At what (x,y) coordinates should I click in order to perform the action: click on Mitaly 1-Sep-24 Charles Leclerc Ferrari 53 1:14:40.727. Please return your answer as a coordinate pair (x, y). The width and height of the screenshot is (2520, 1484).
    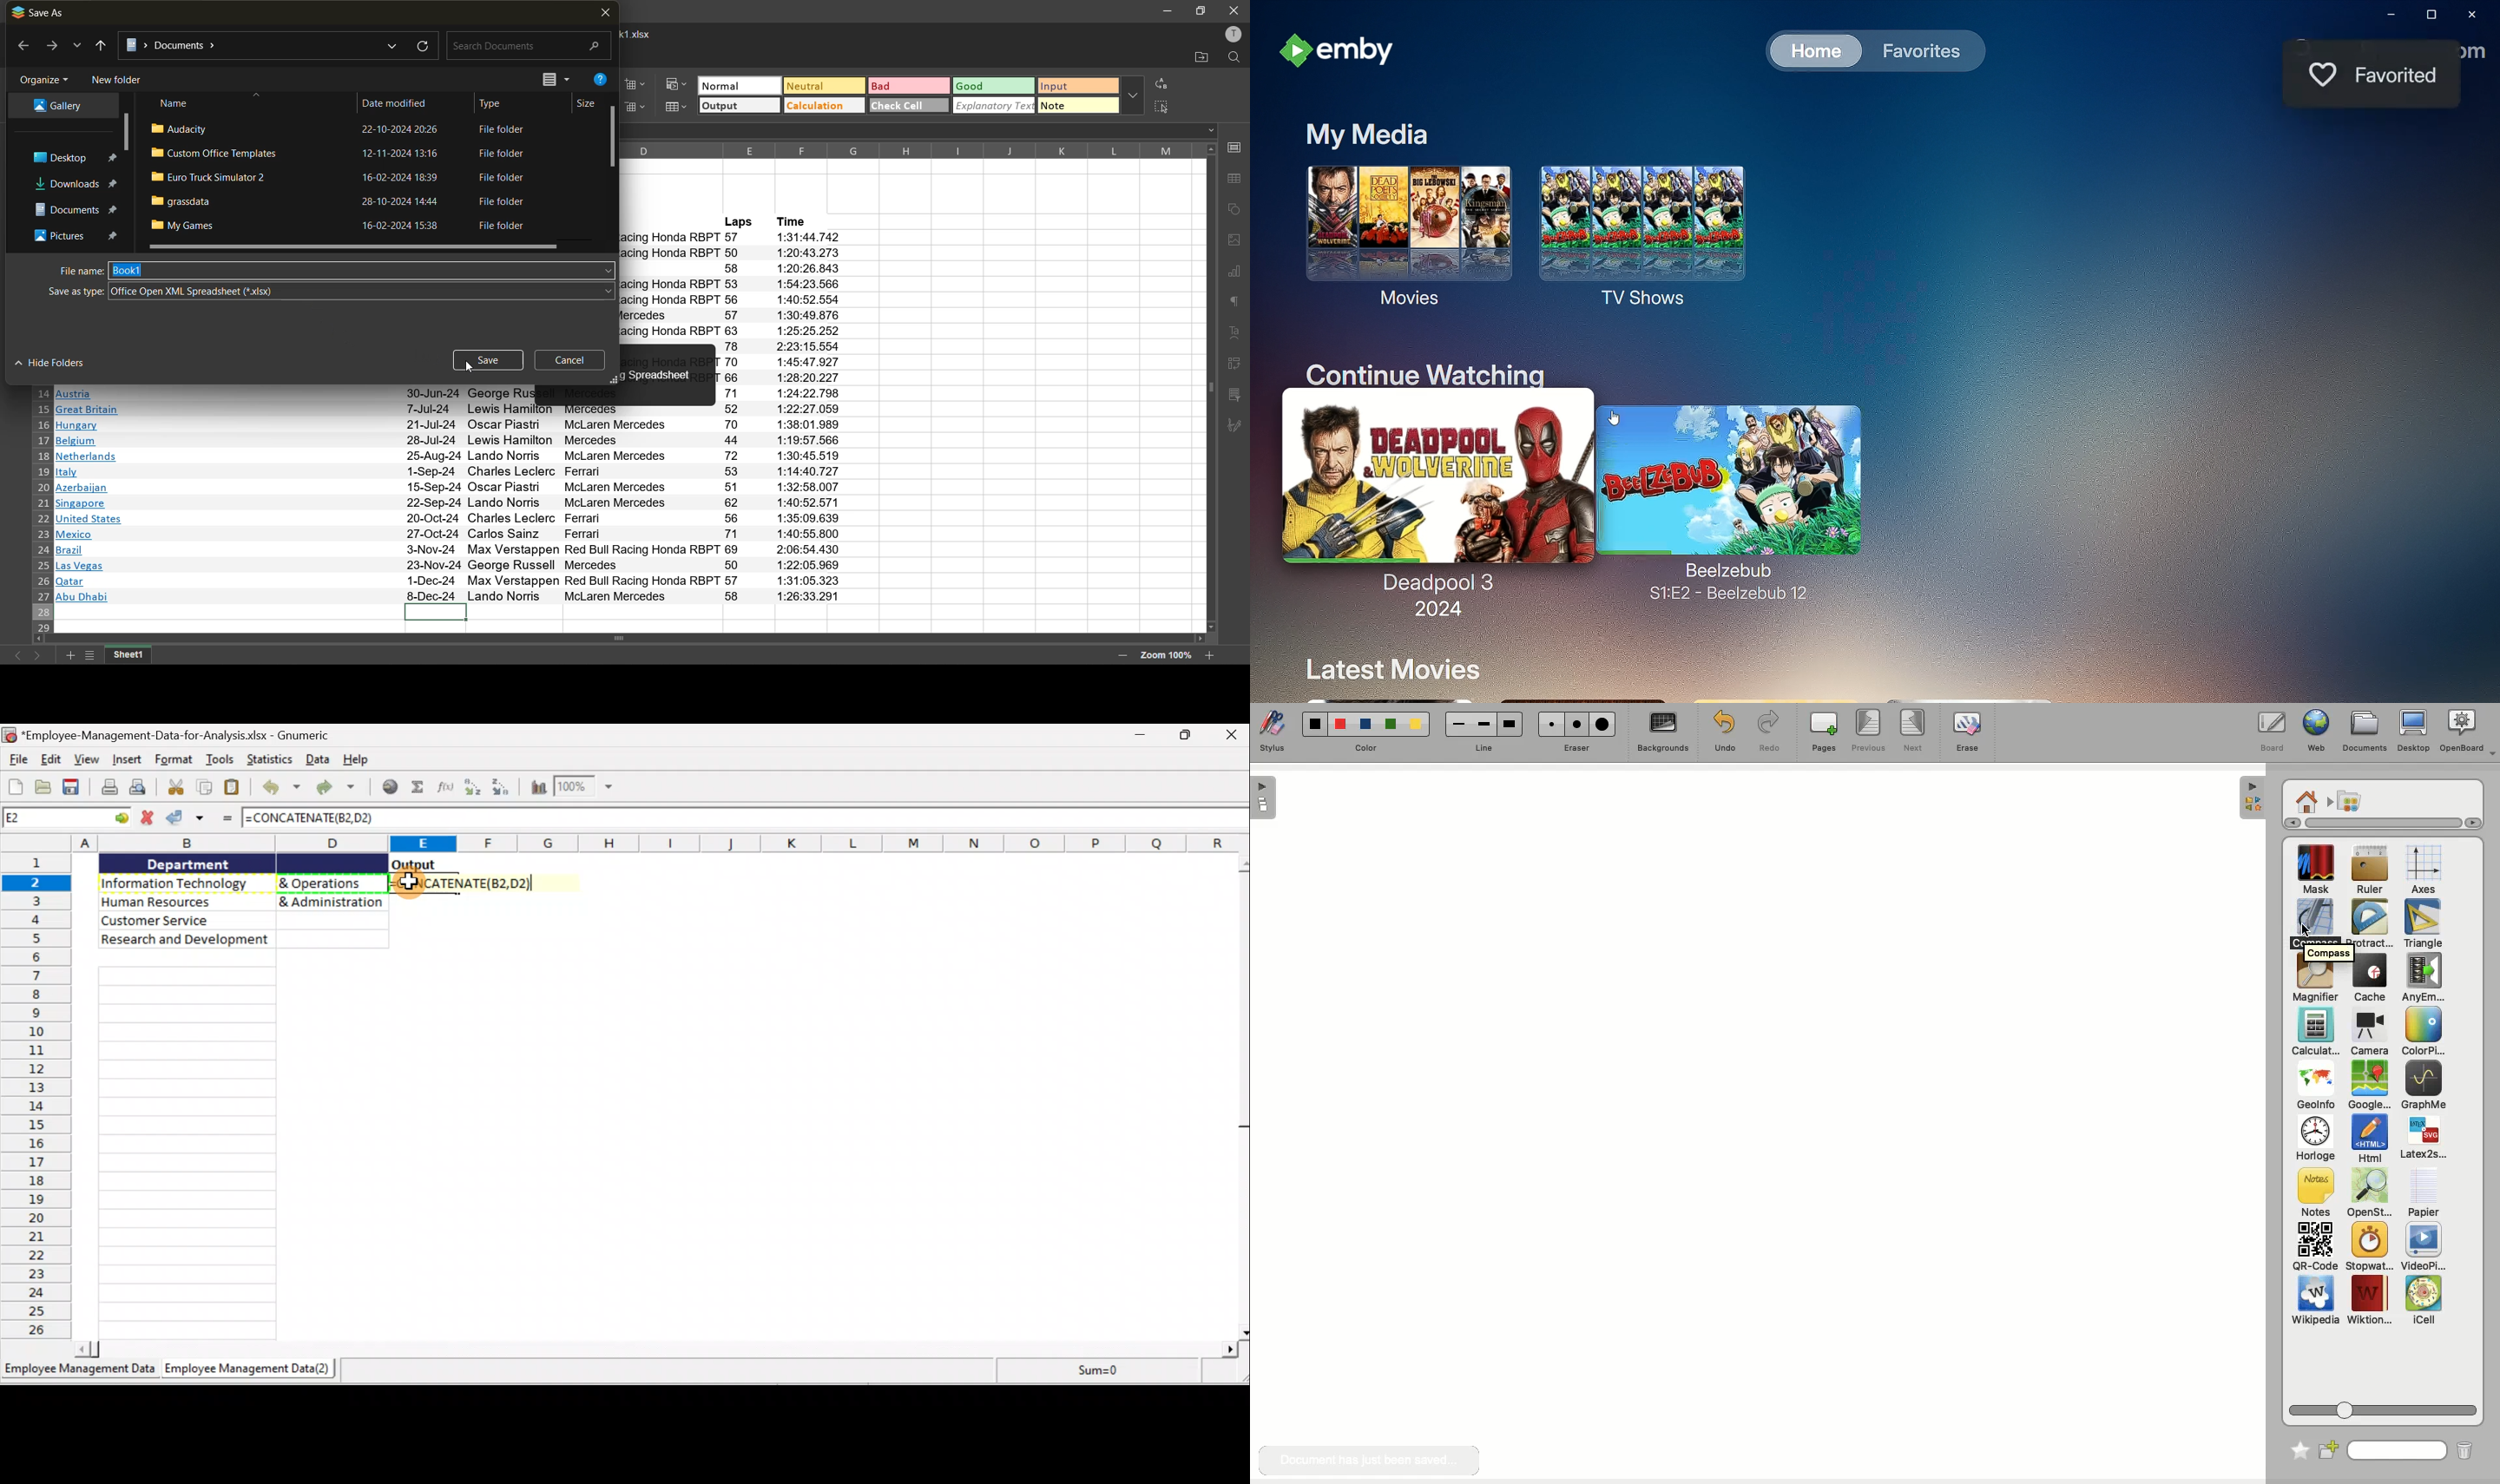
    Looking at the image, I should click on (448, 472).